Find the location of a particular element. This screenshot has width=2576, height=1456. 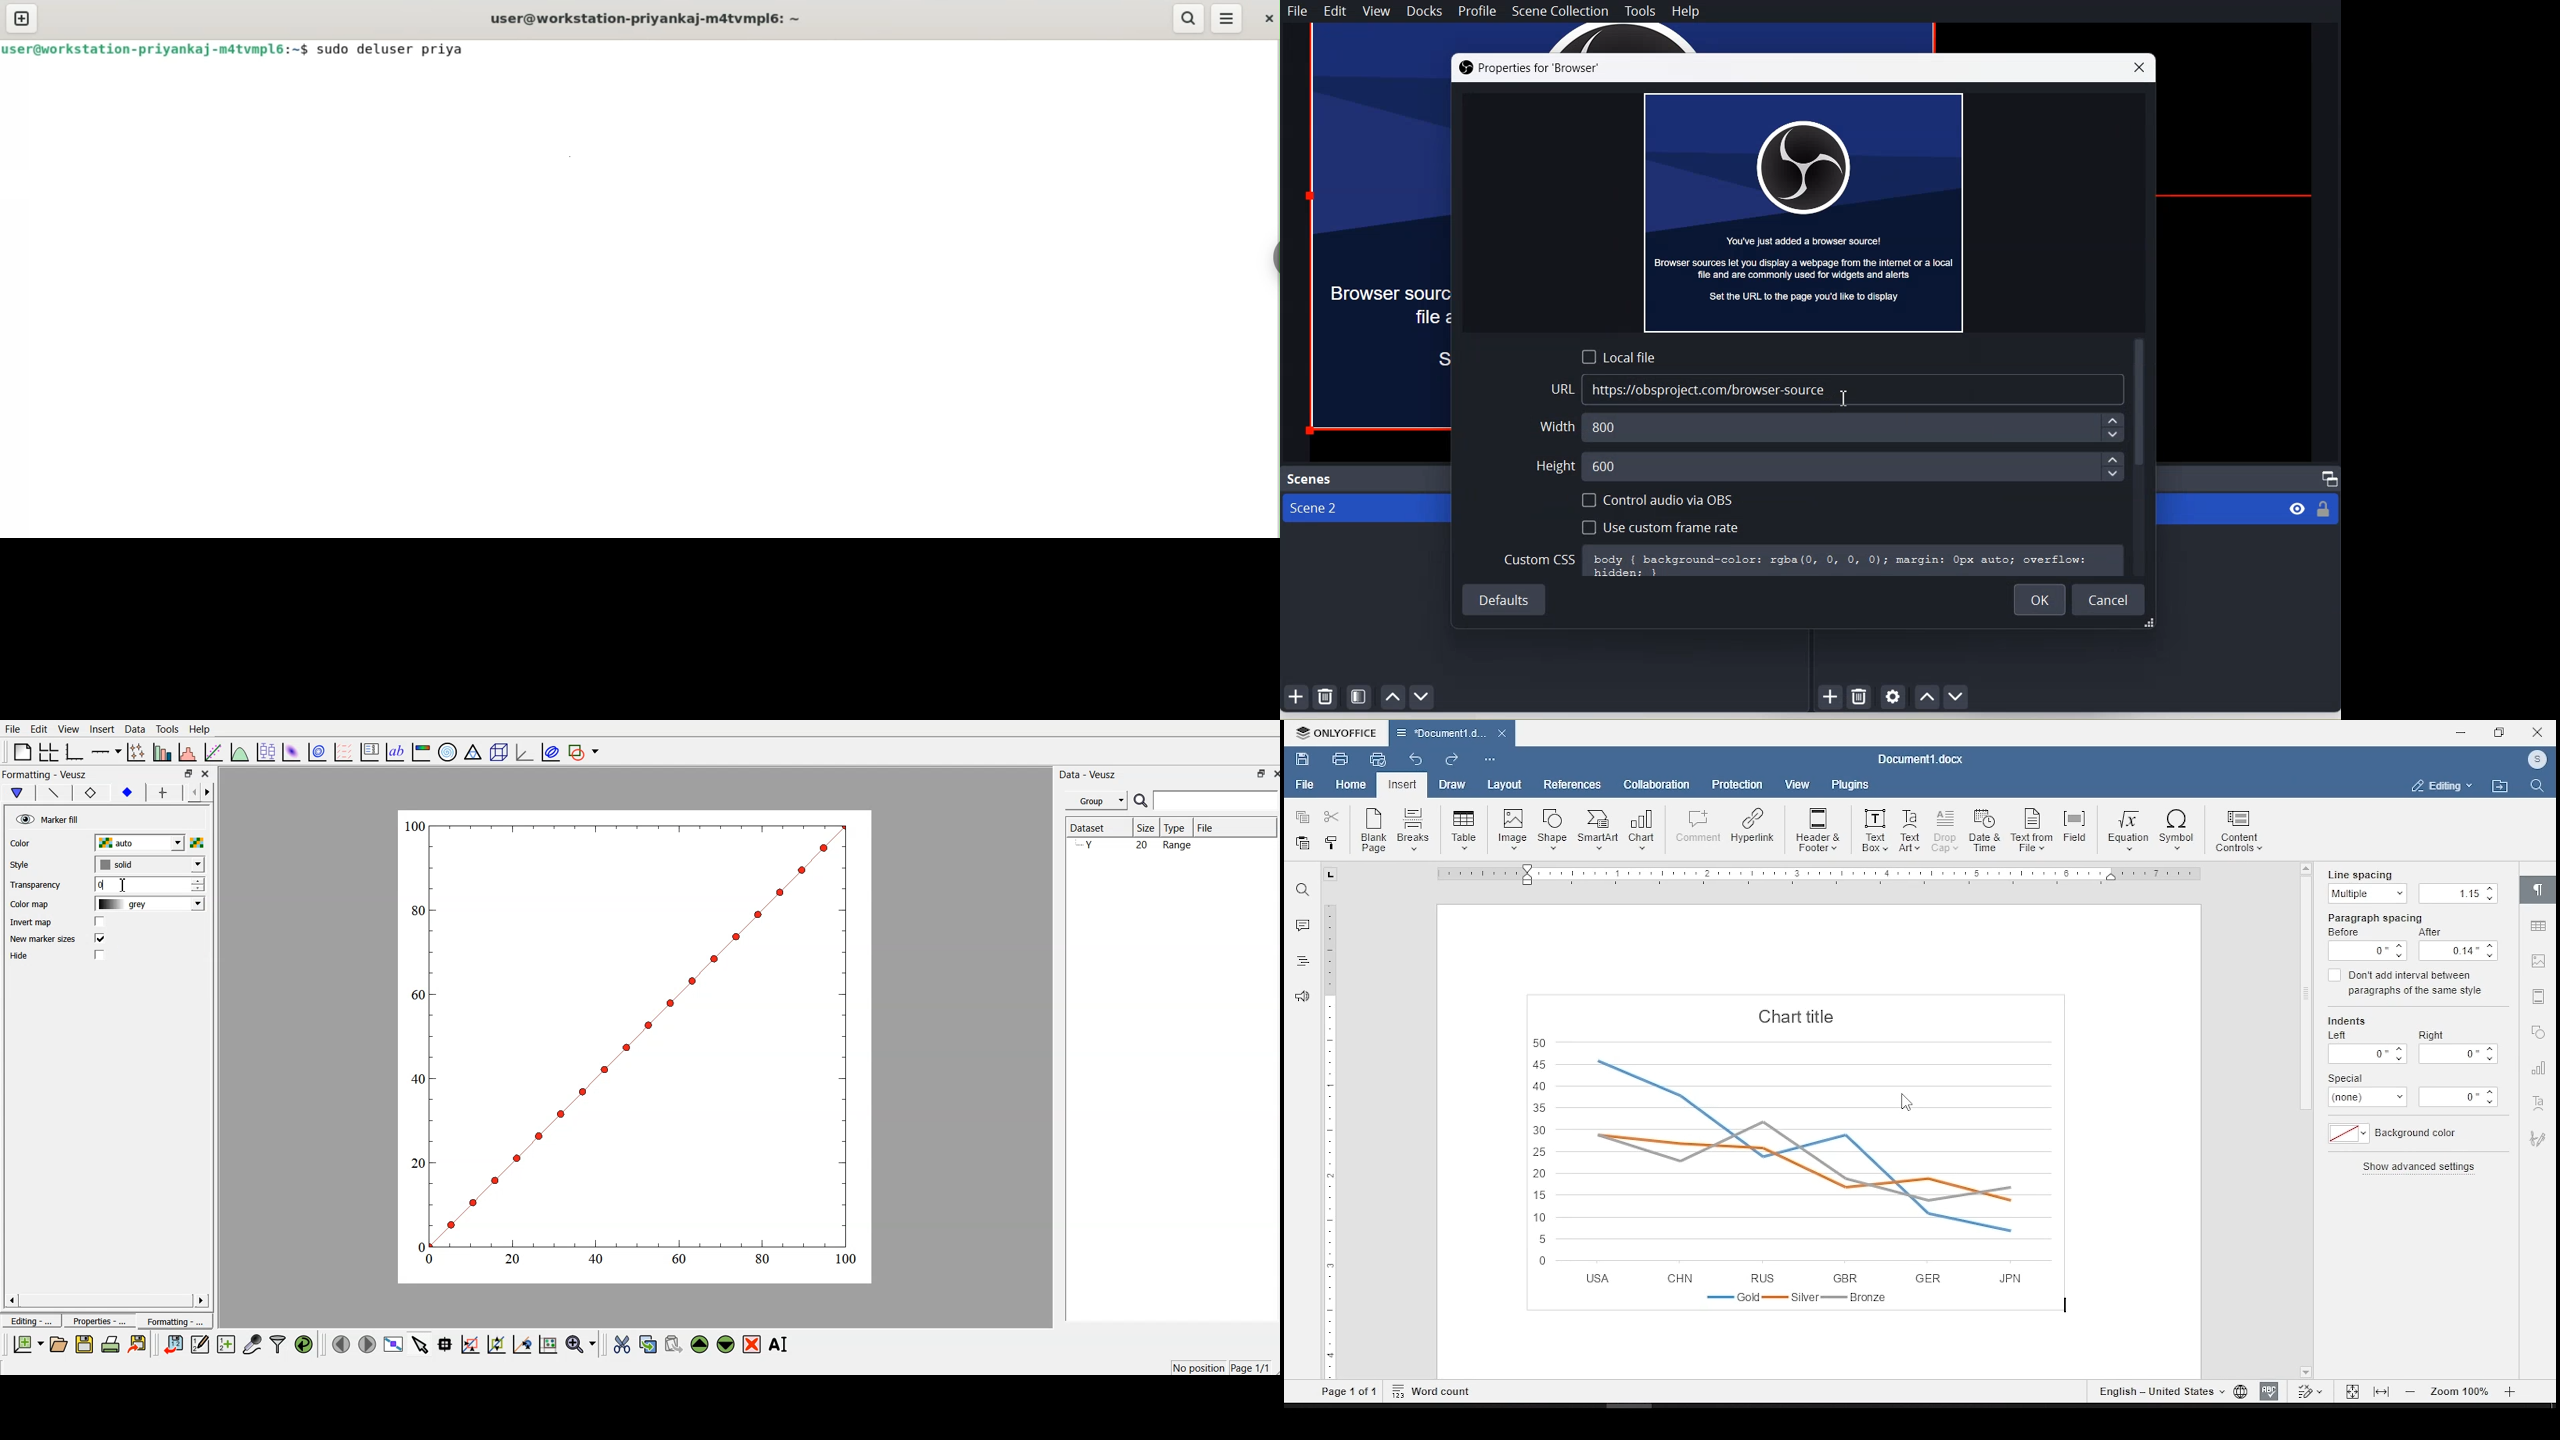

quick print is located at coordinates (1381, 762).